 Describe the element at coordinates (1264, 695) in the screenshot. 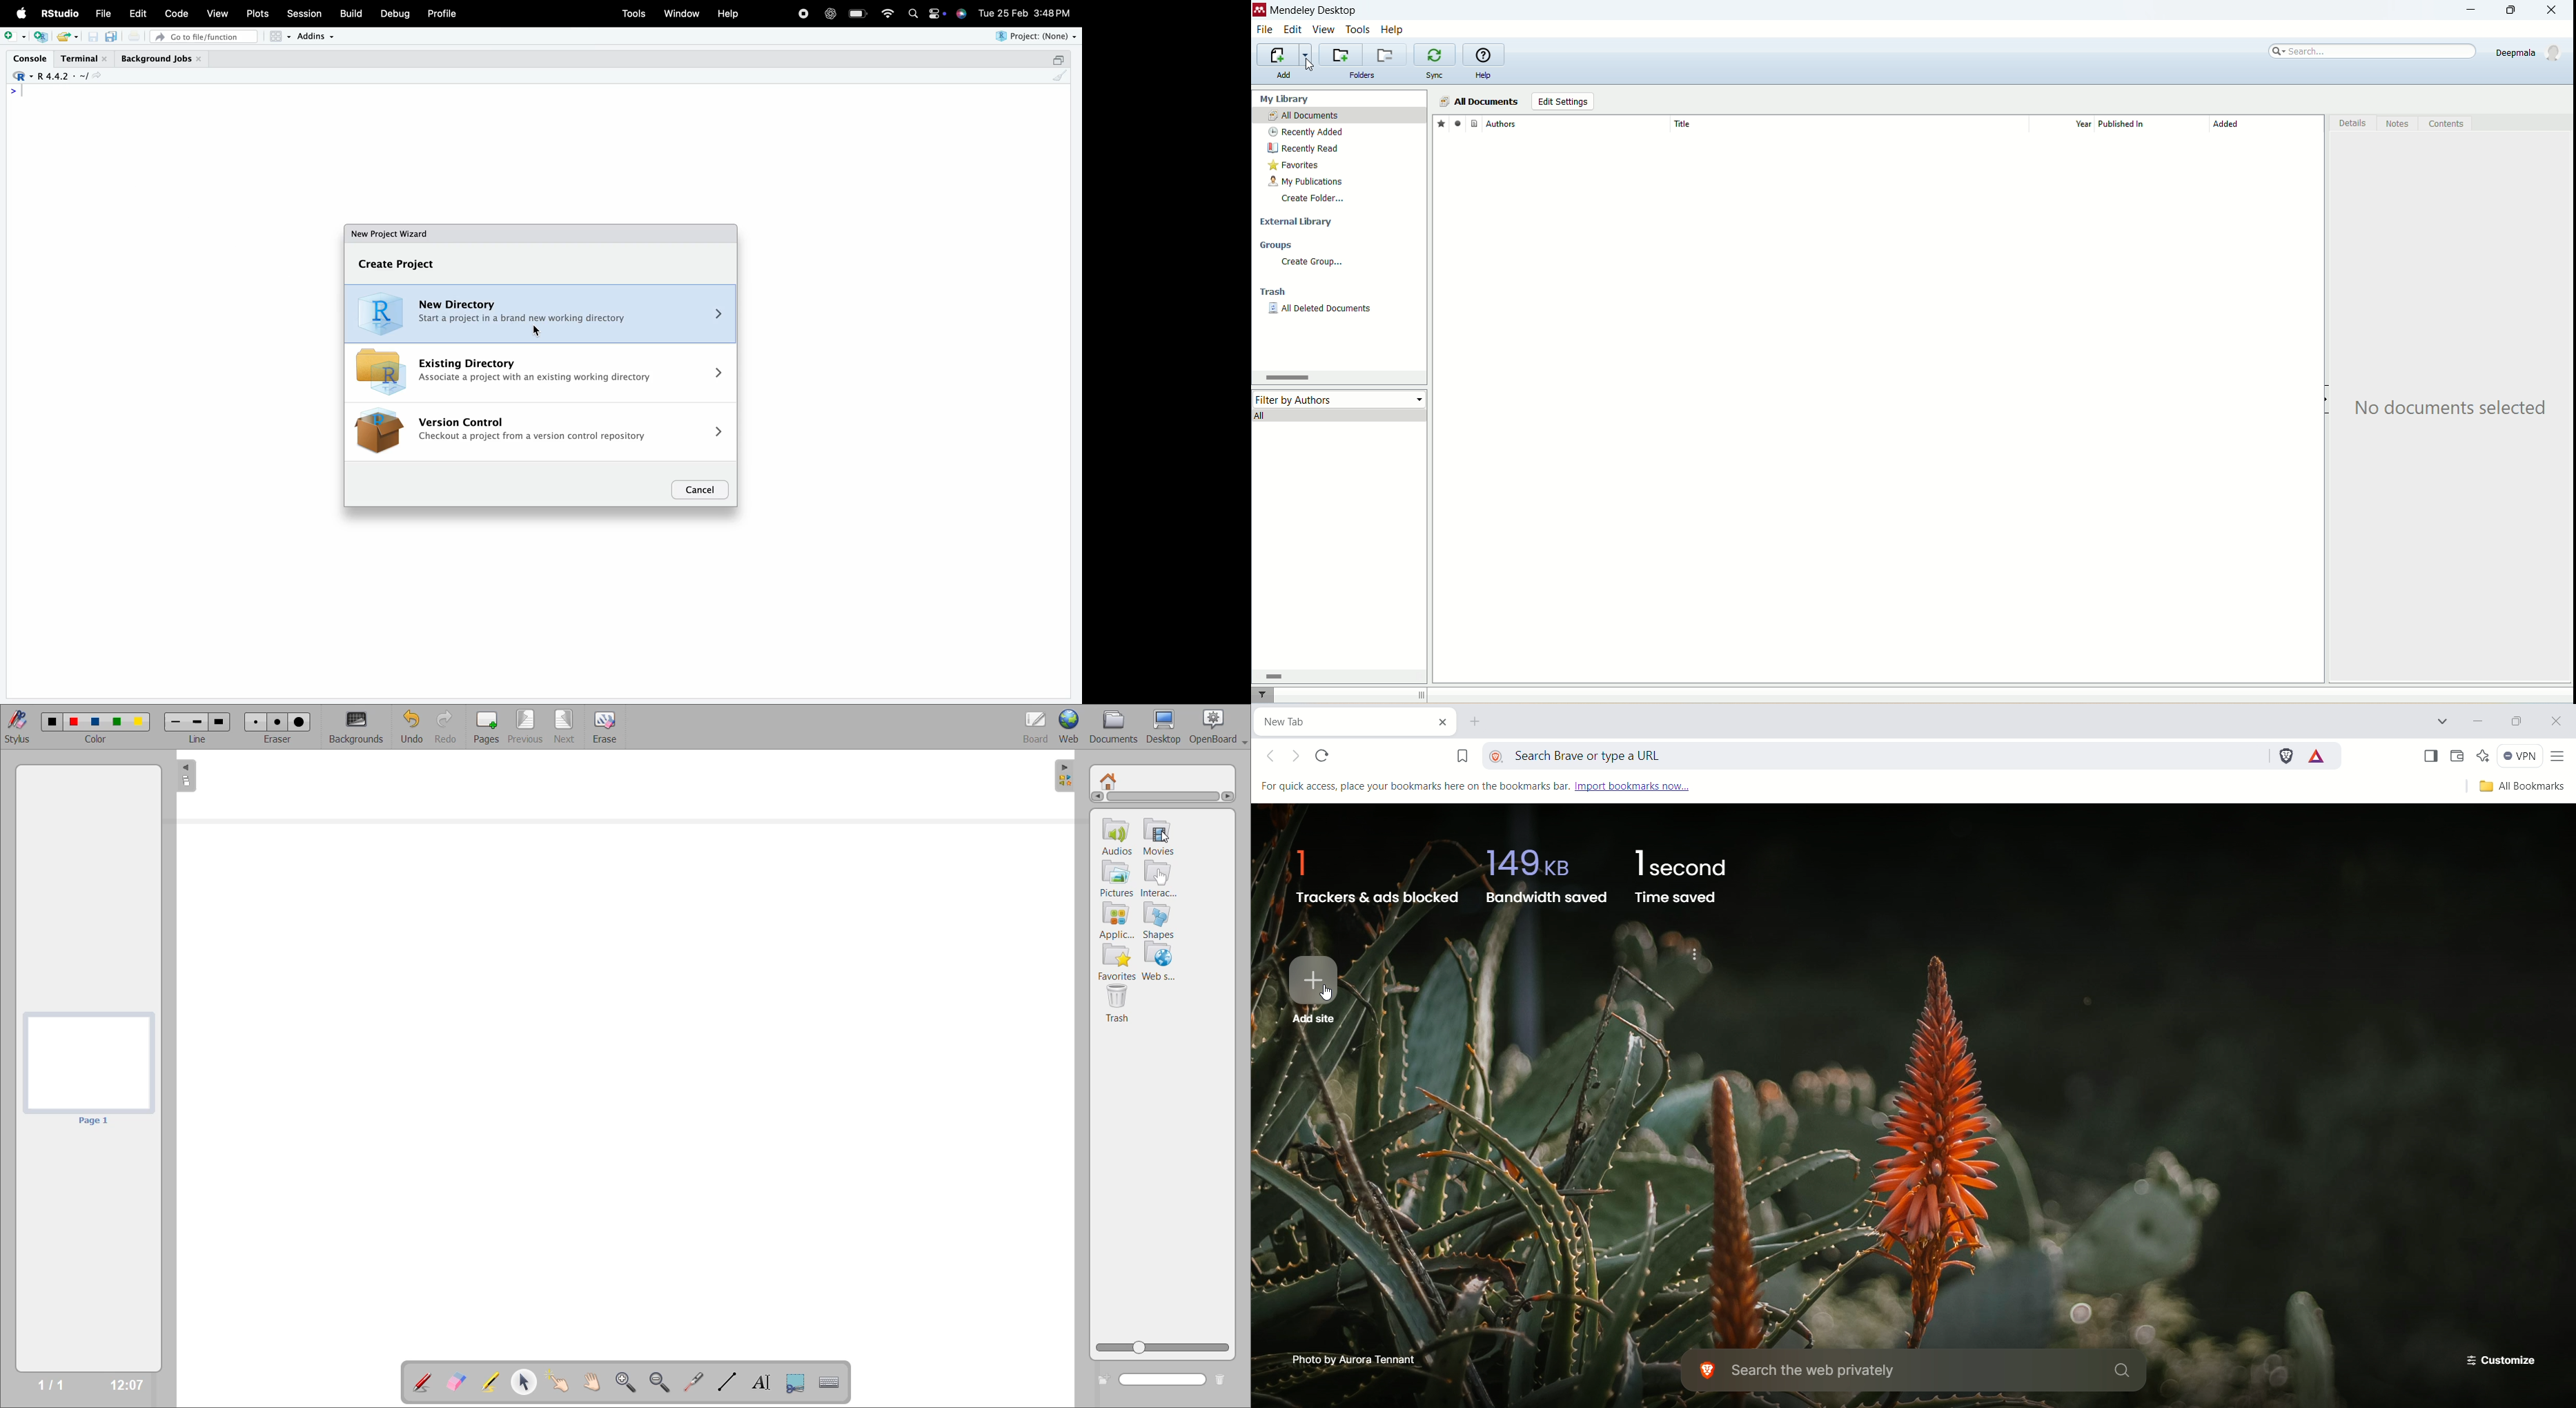

I see `filter` at that location.